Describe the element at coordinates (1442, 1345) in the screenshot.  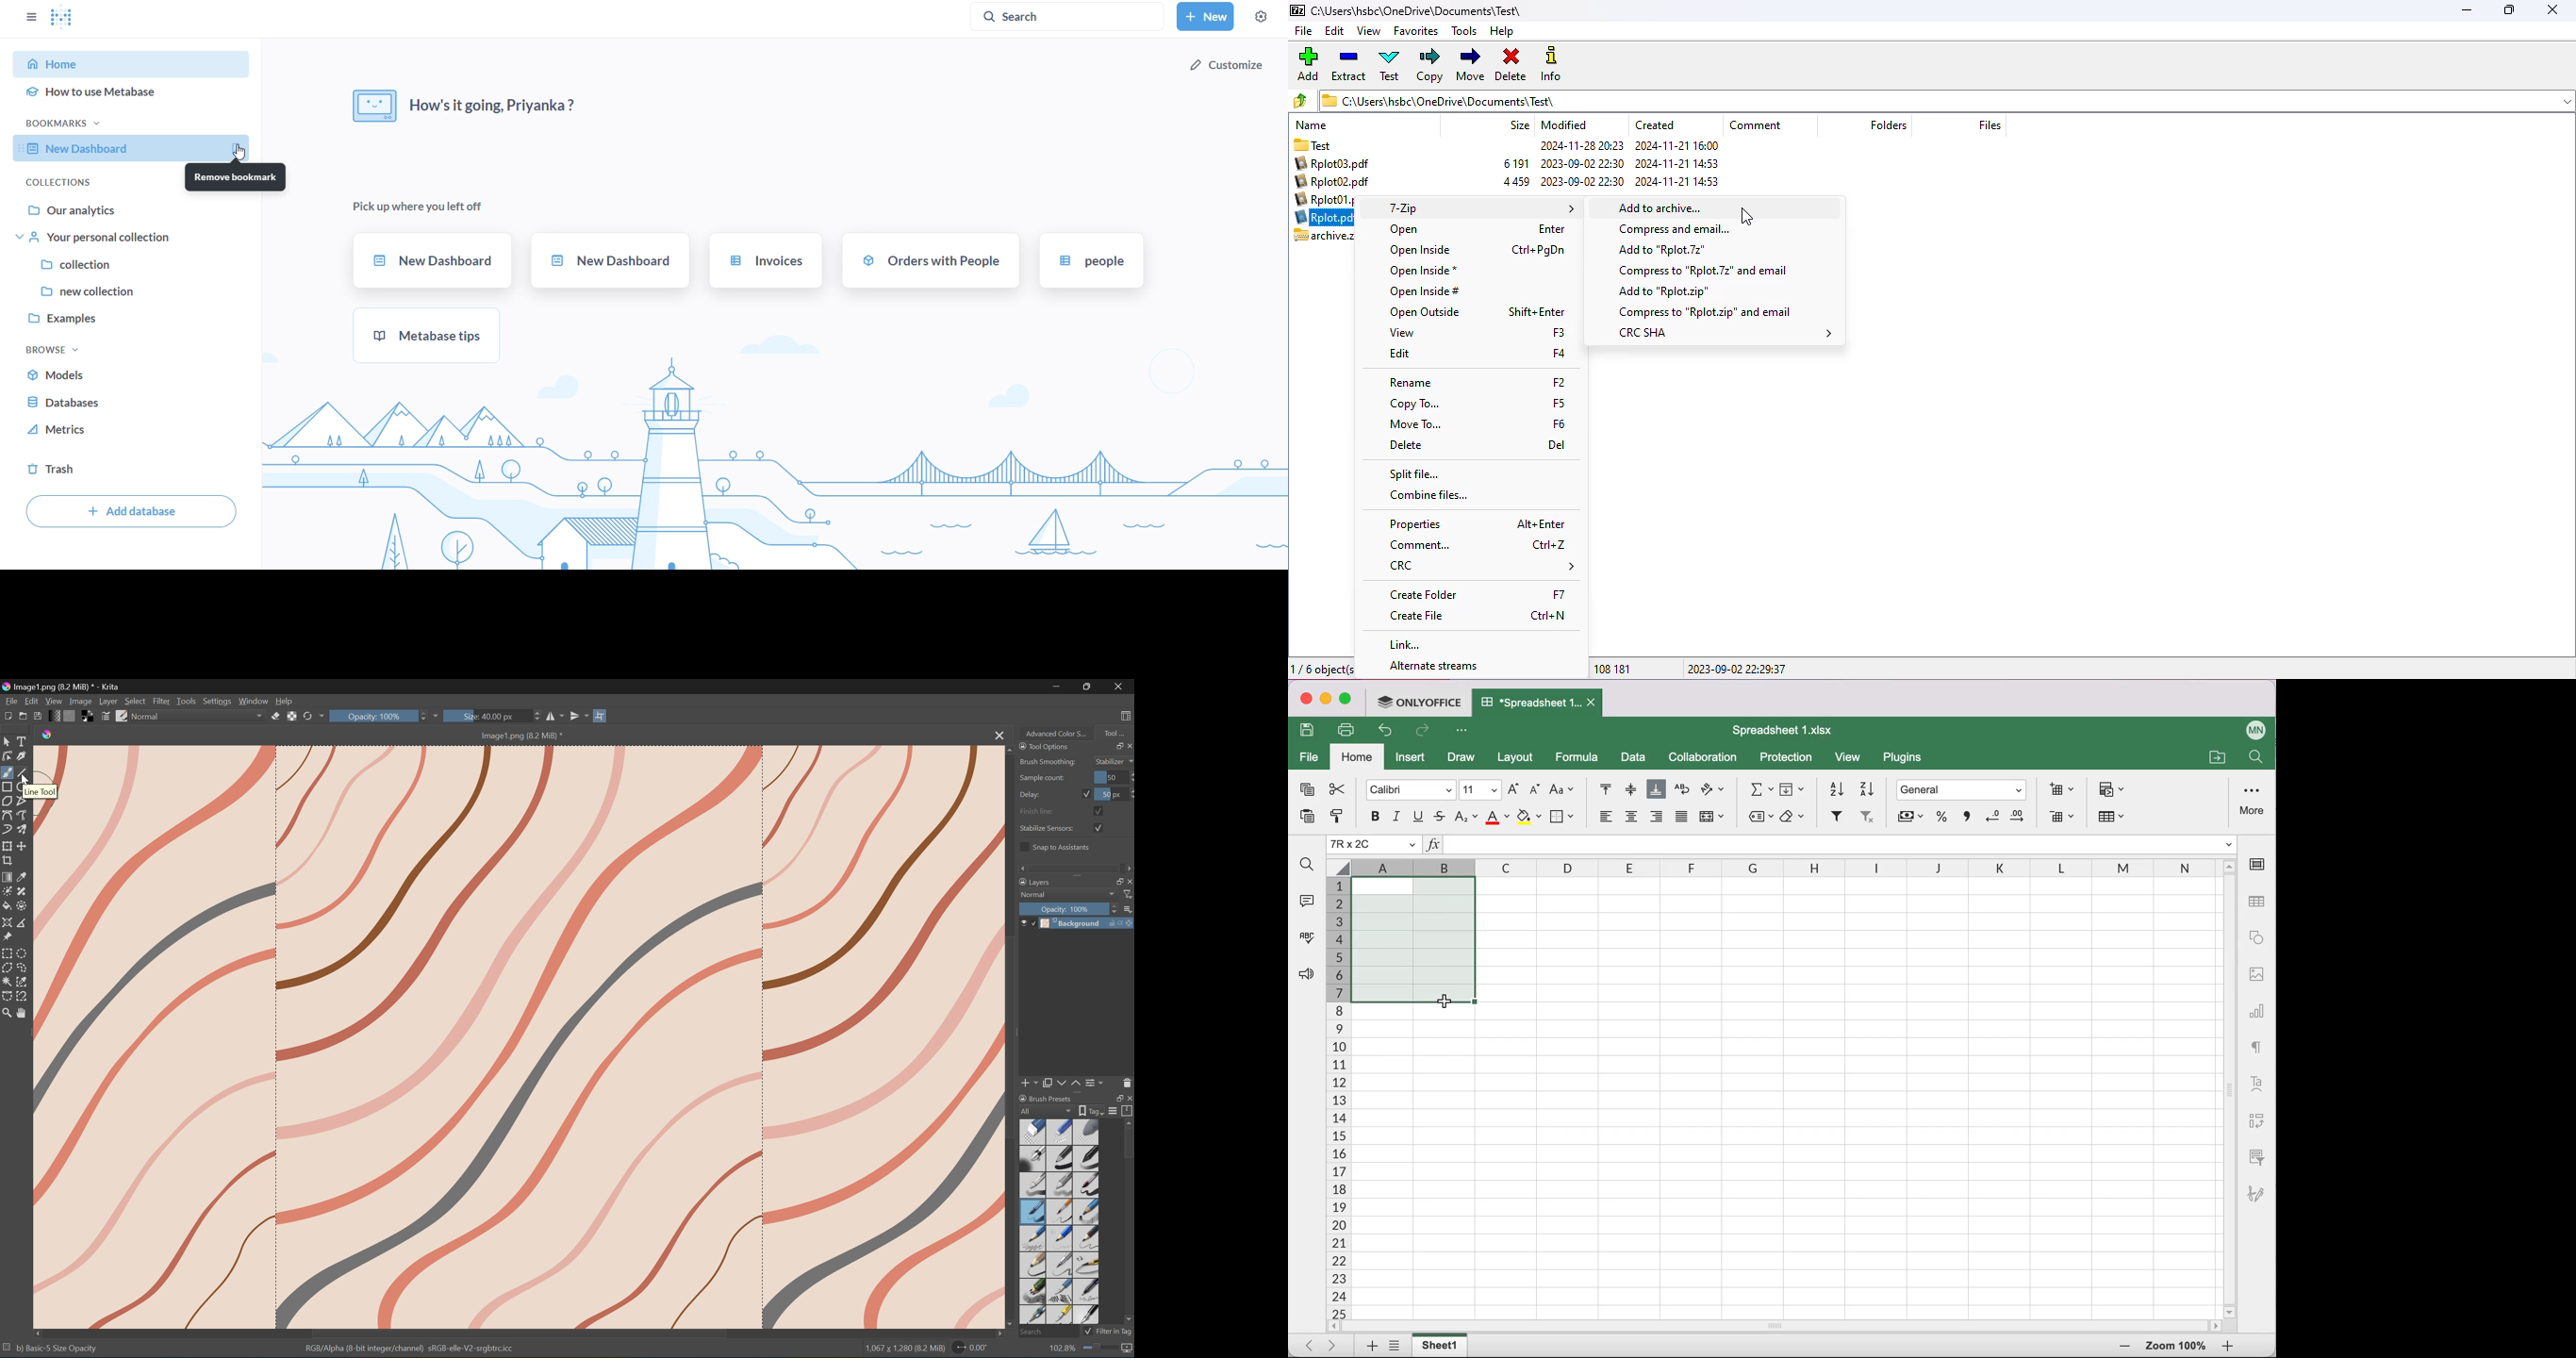
I see `sheet tab` at that location.